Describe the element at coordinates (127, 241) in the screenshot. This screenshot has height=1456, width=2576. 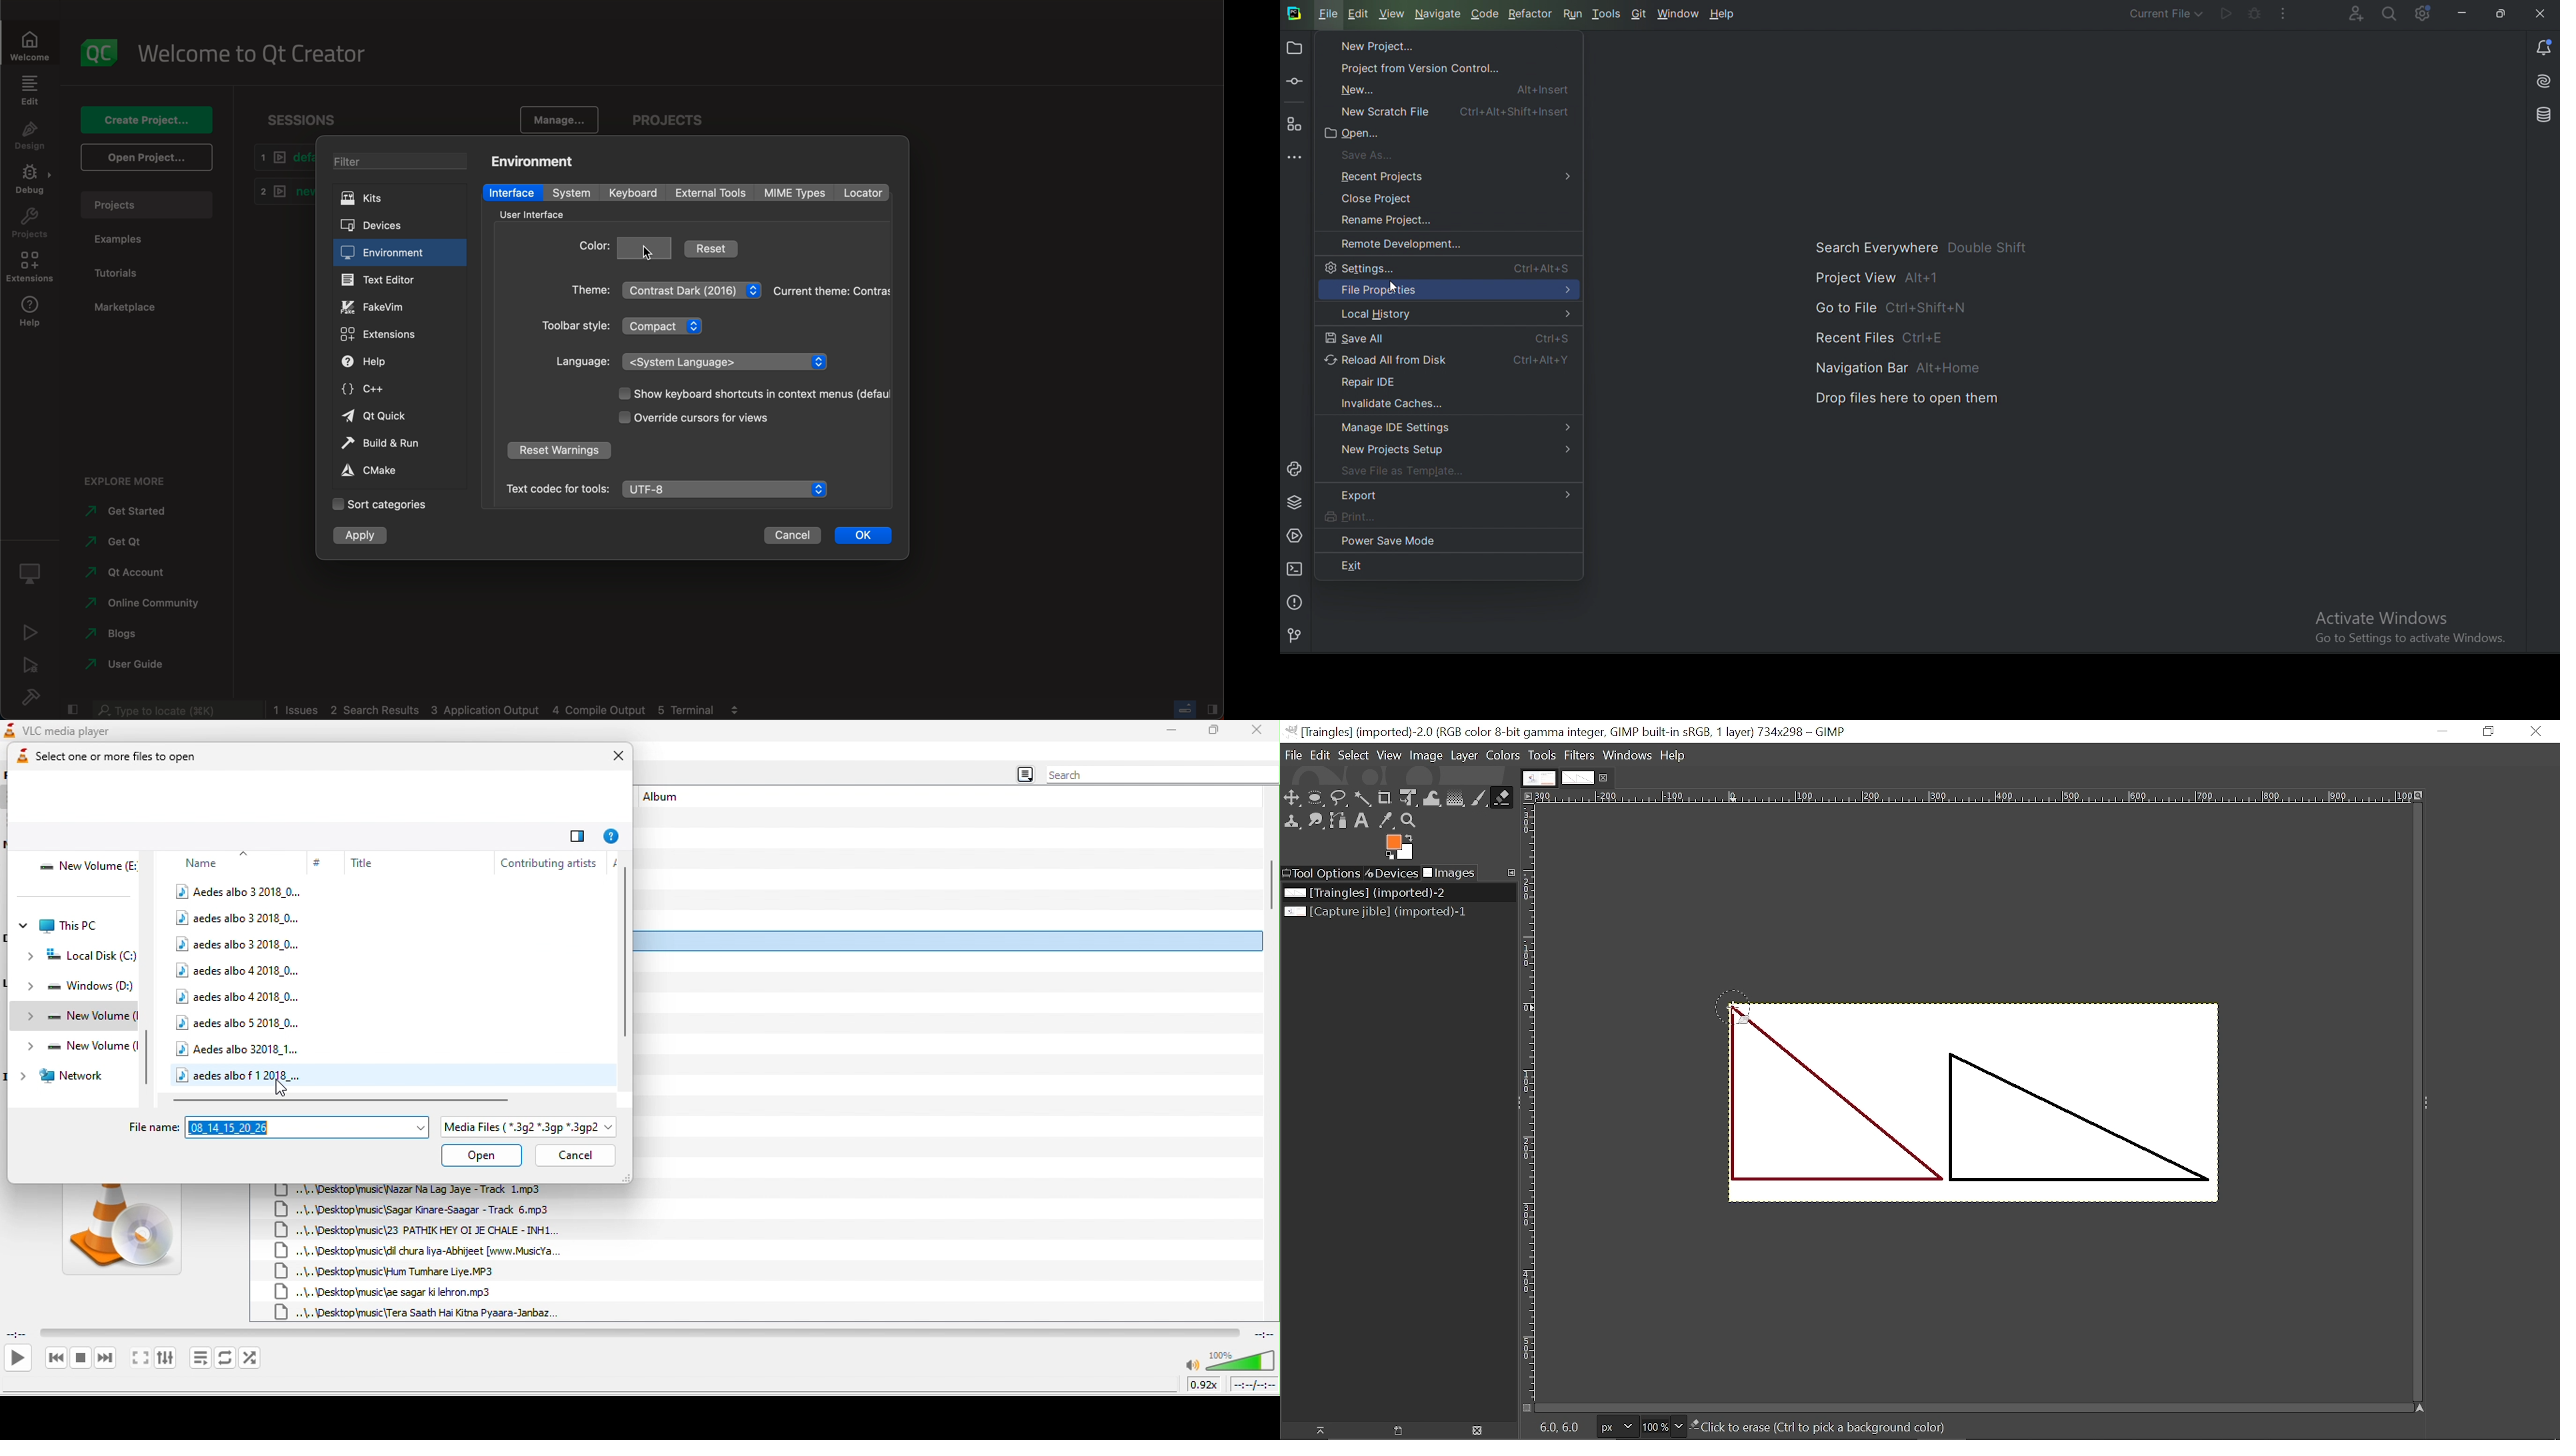
I see `examples` at that location.